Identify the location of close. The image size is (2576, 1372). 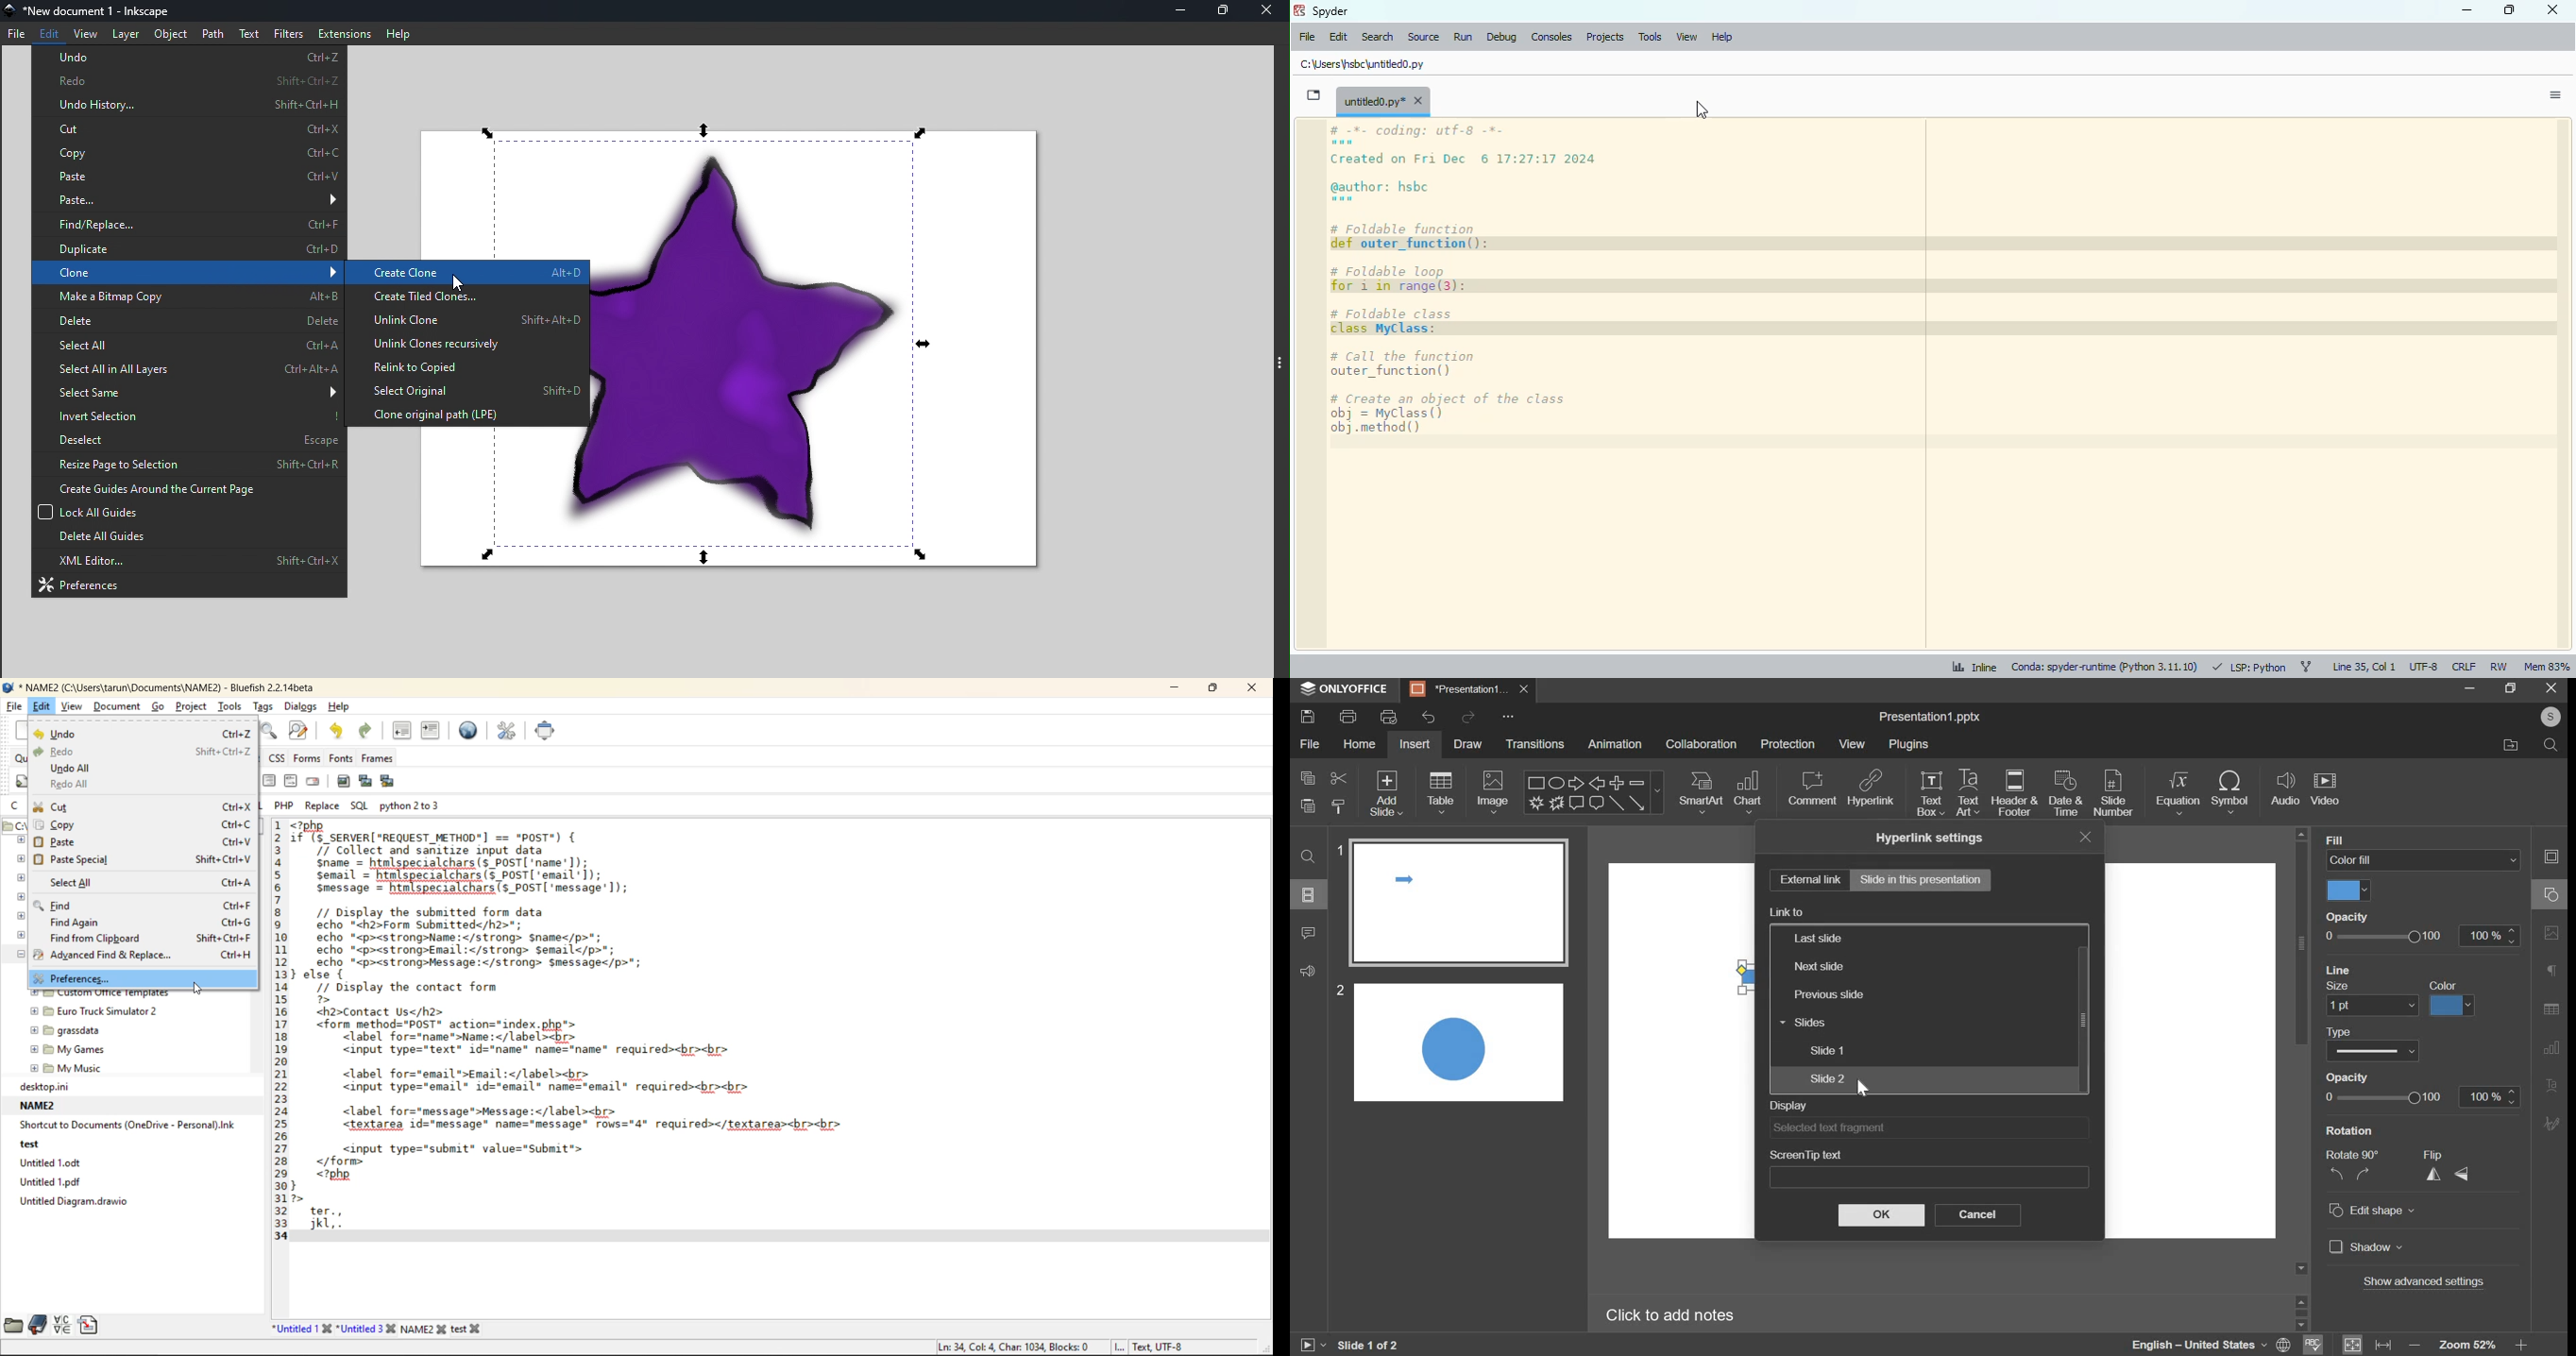
(2554, 9).